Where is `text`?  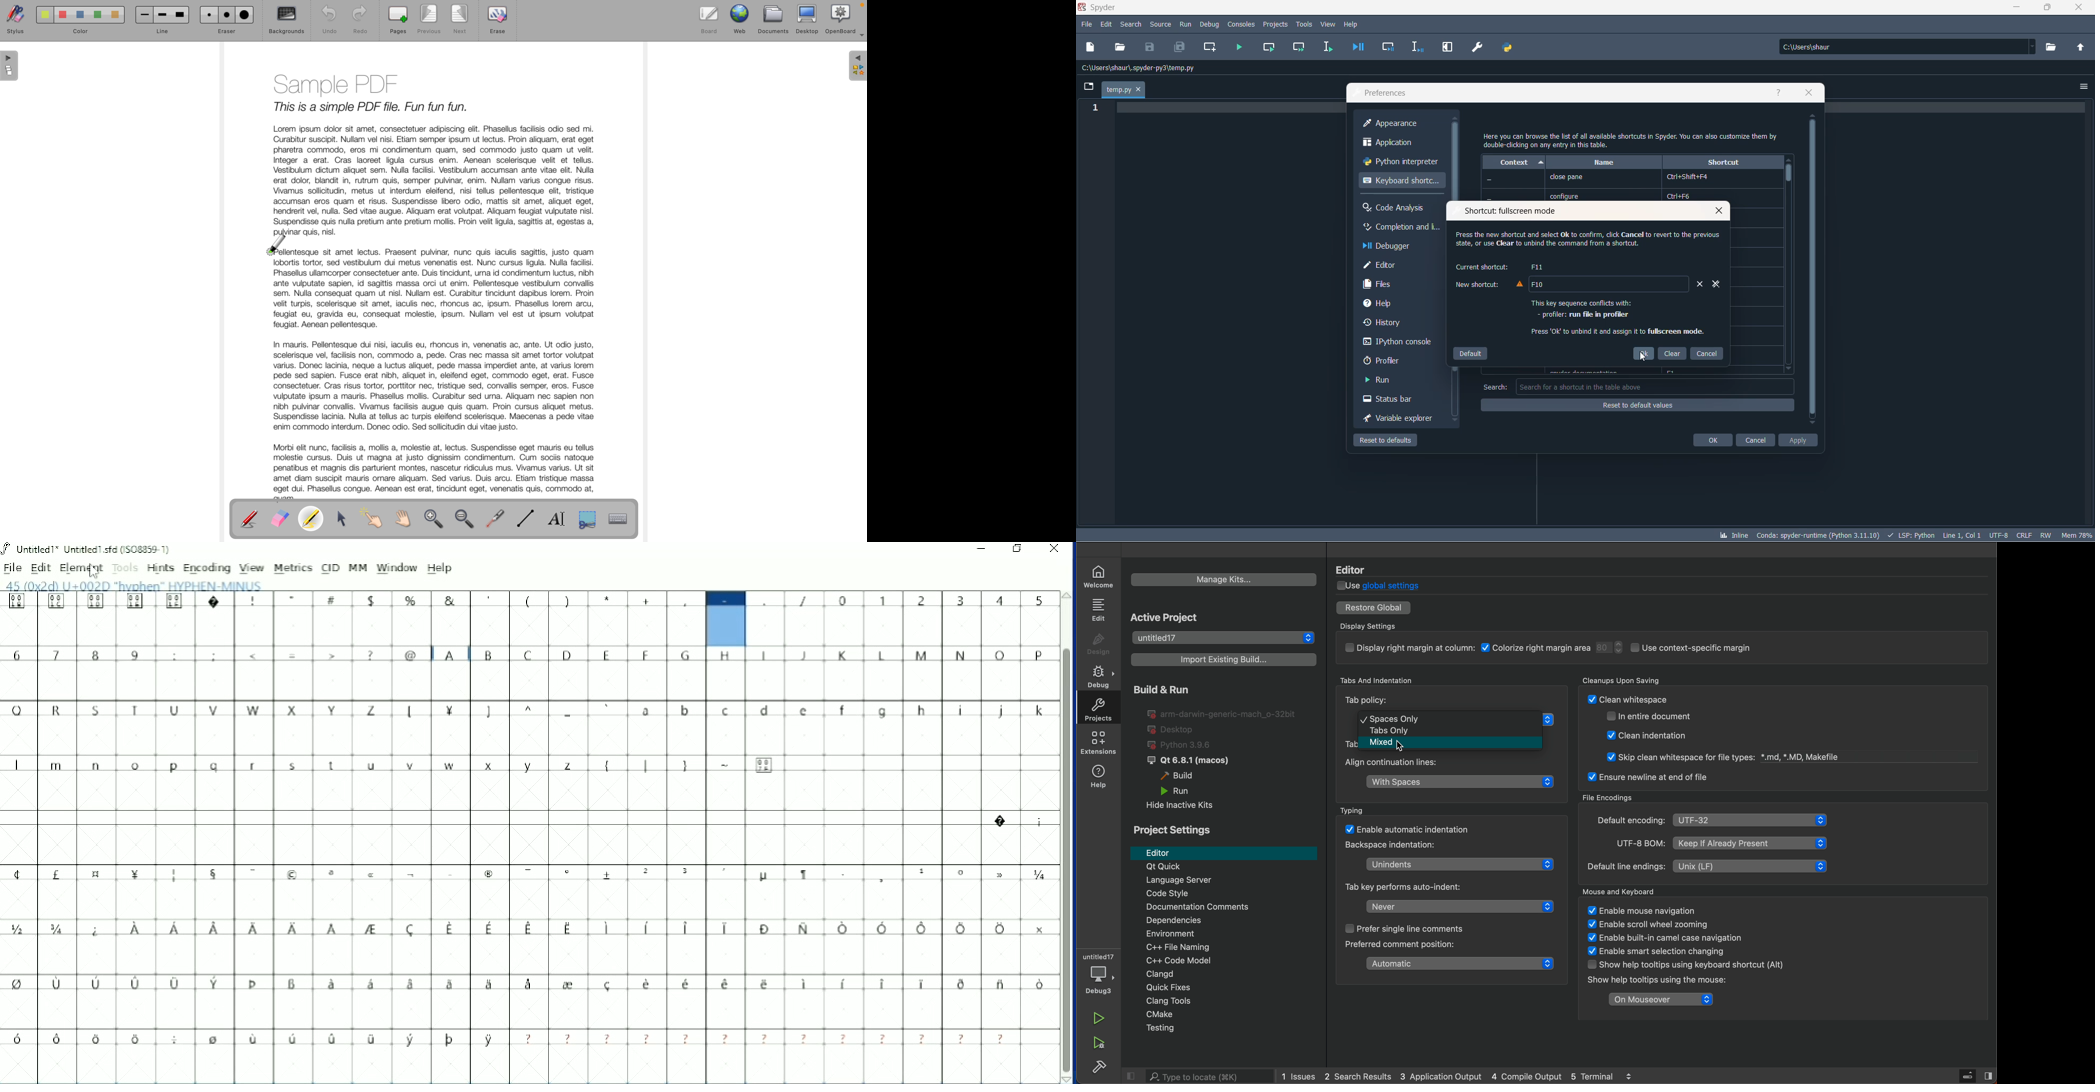 text is located at coordinates (1614, 318).